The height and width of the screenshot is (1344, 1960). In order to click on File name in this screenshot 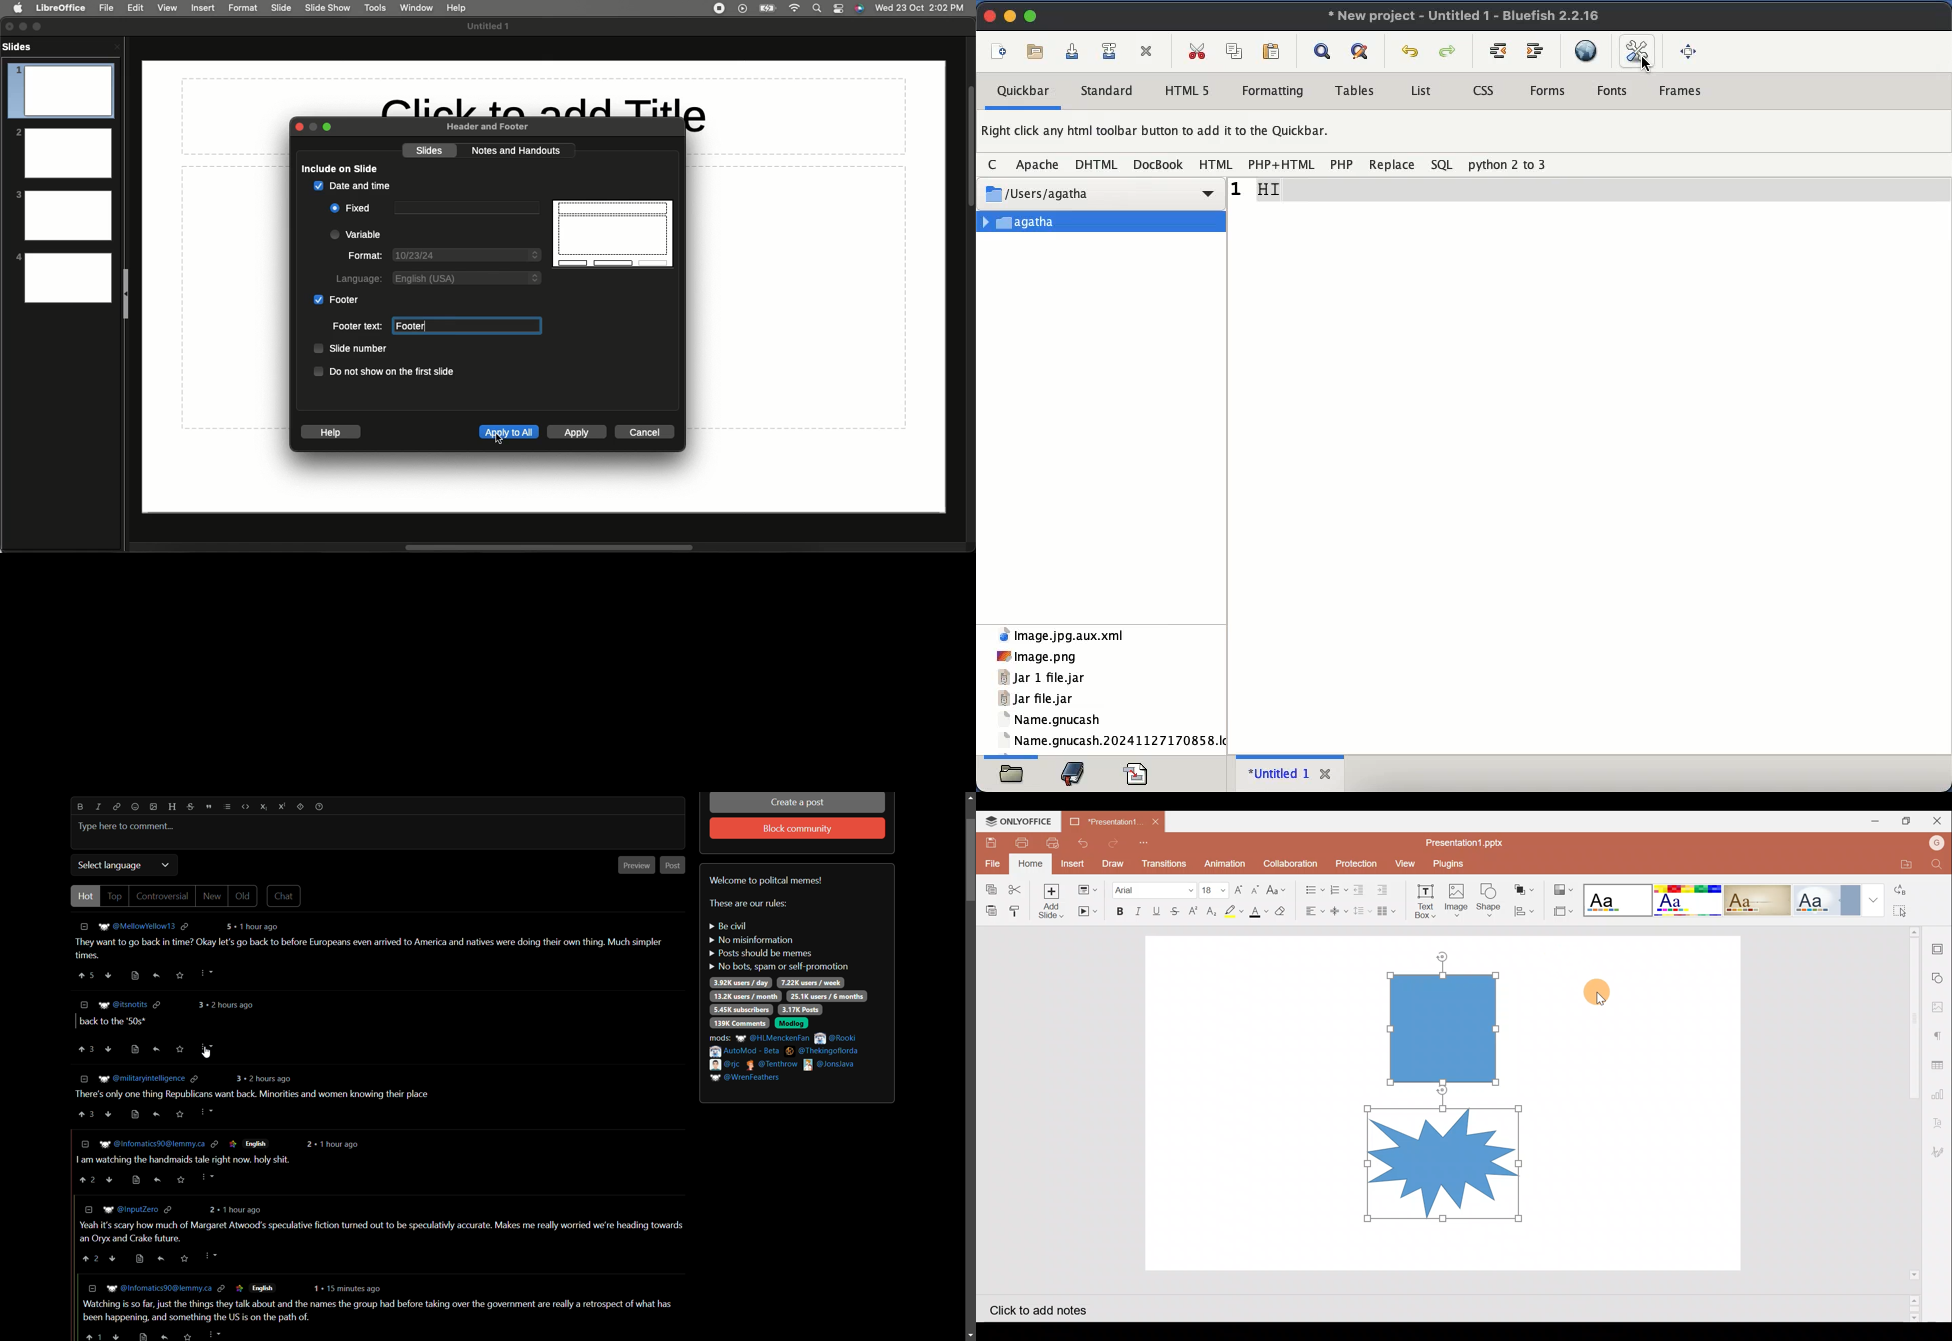, I will do `click(491, 26)`.